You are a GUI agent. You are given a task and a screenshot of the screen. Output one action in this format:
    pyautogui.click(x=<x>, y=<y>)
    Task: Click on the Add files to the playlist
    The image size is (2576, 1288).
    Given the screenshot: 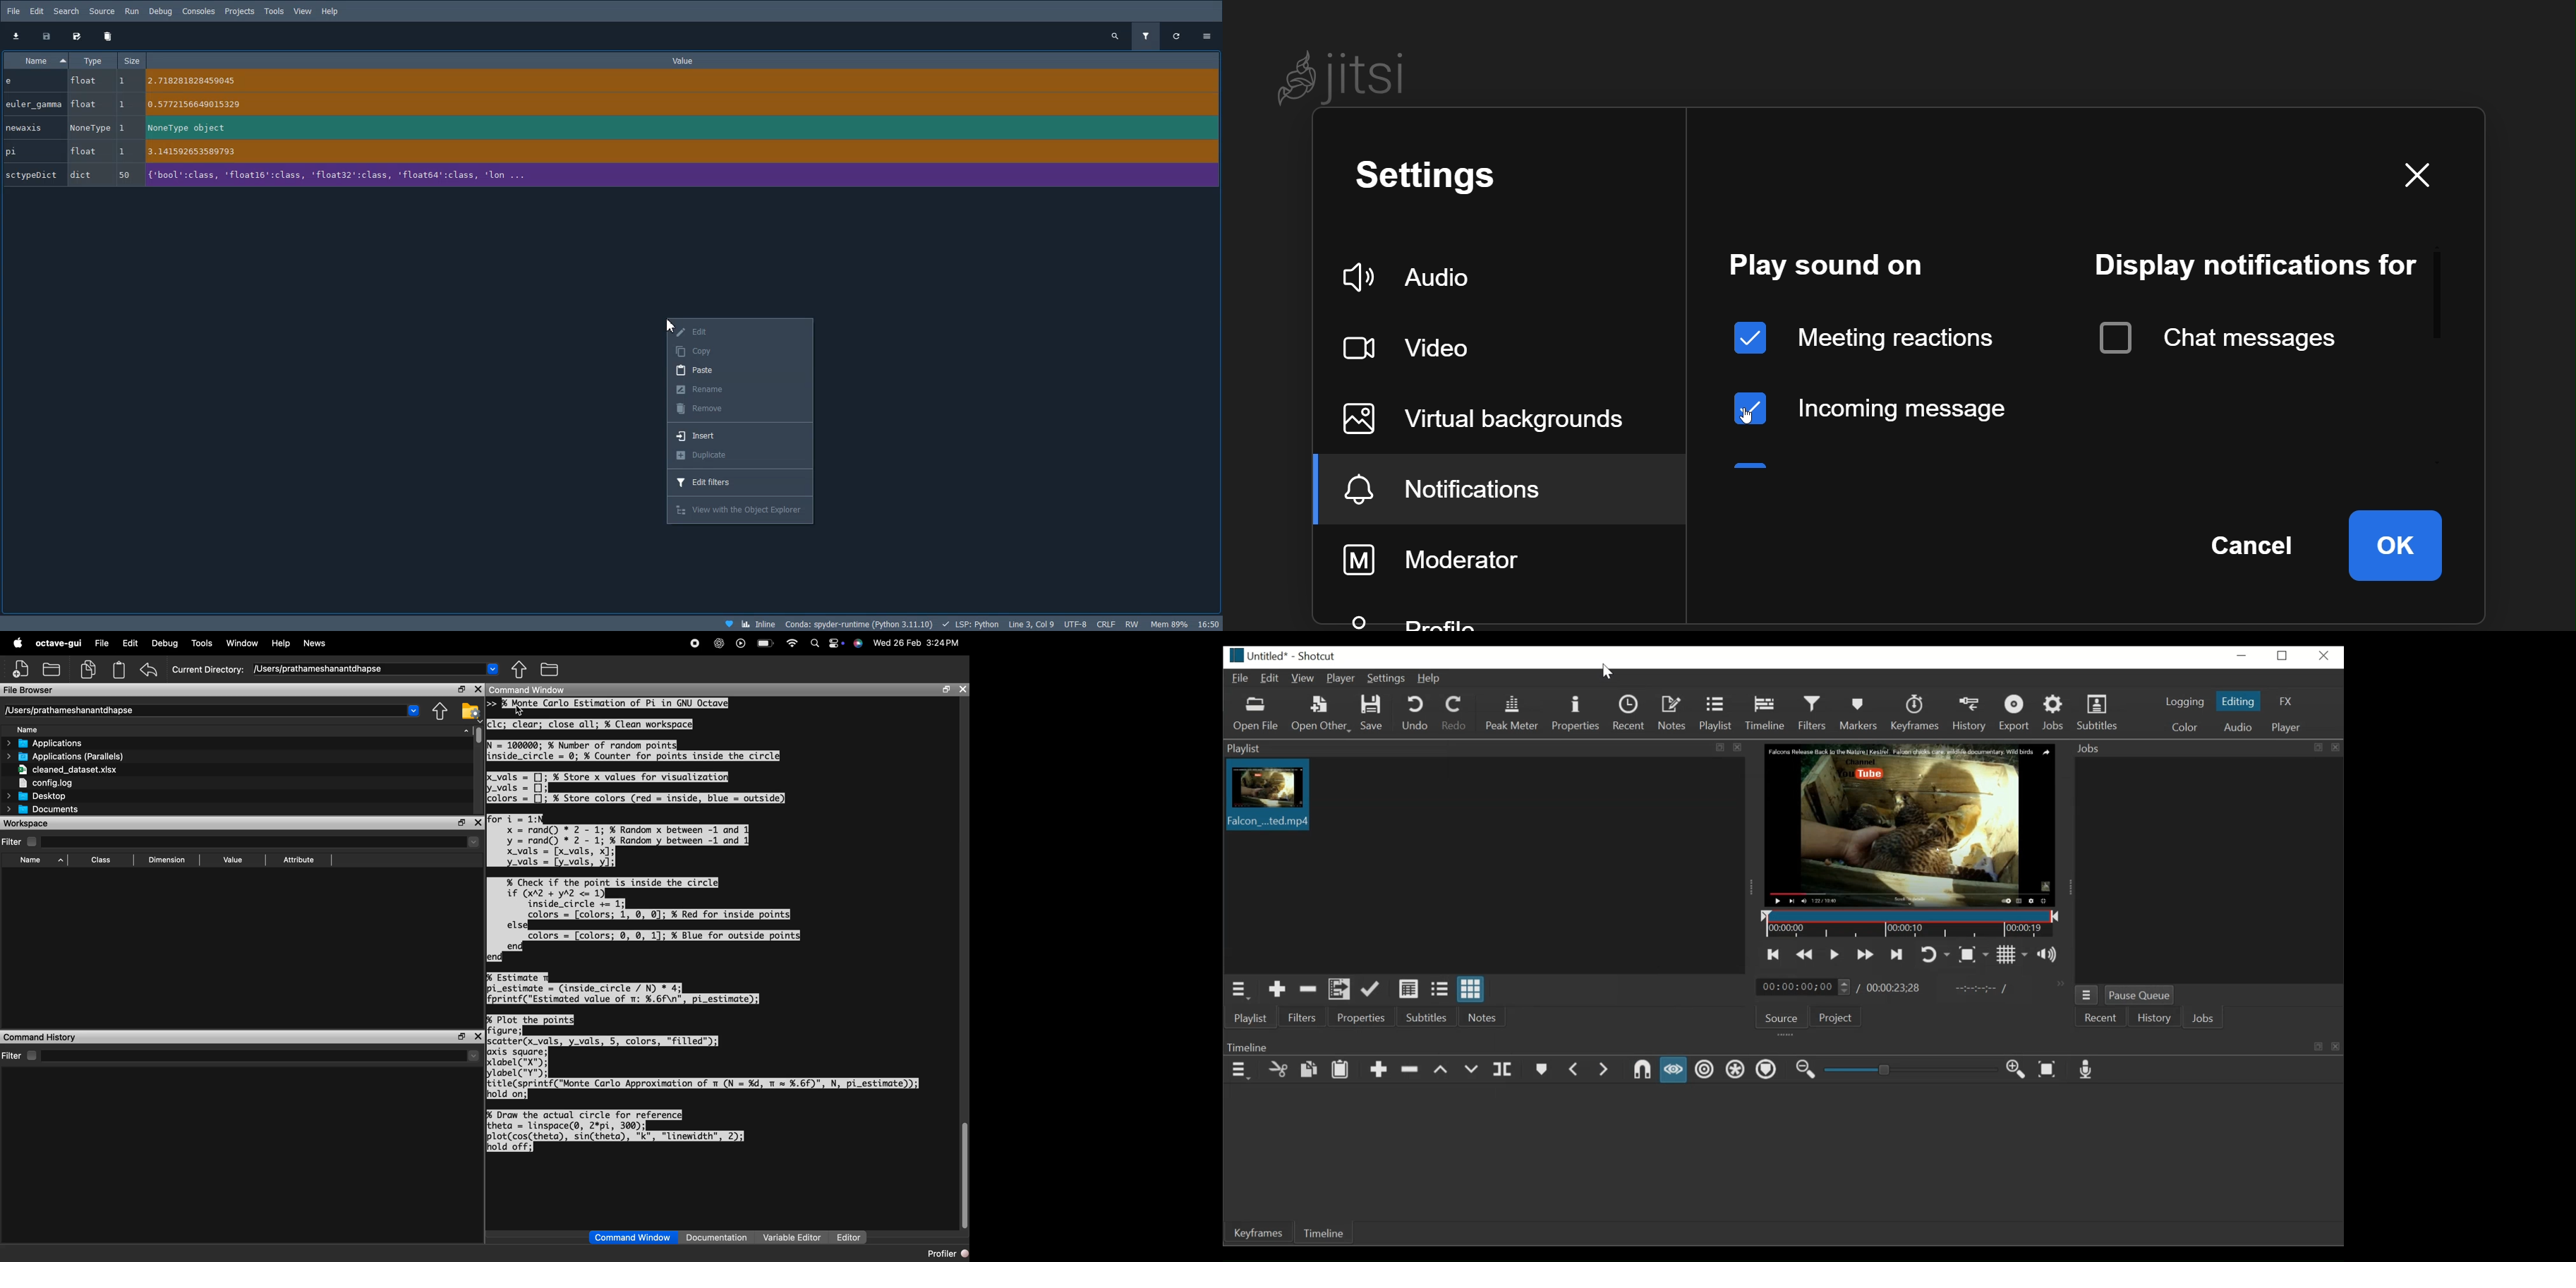 What is the action you would take?
    pyautogui.click(x=1340, y=989)
    